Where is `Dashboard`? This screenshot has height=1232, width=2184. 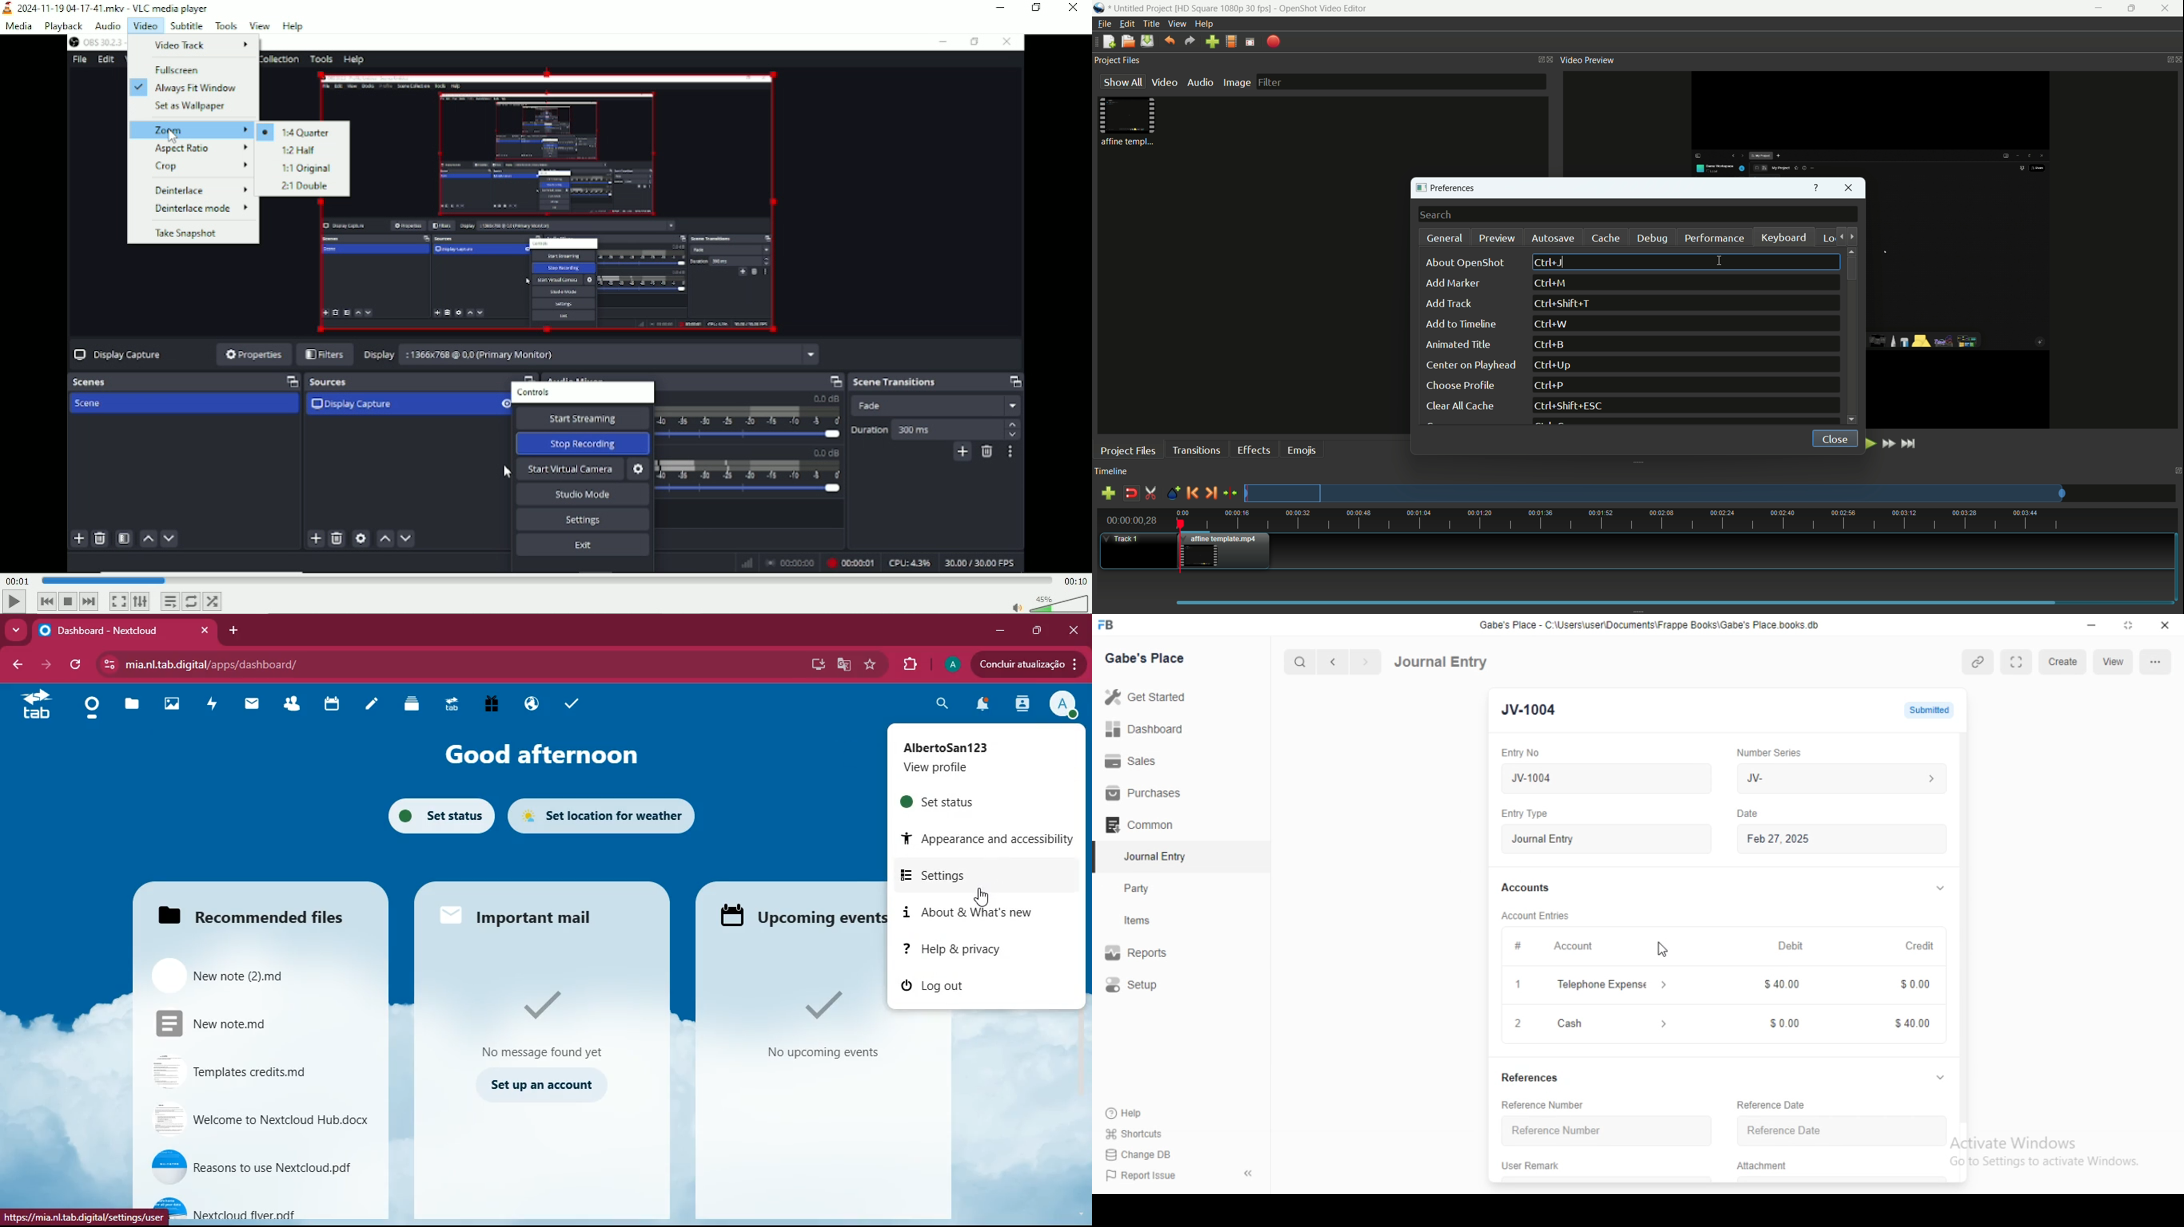
Dashboard is located at coordinates (1145, 729).